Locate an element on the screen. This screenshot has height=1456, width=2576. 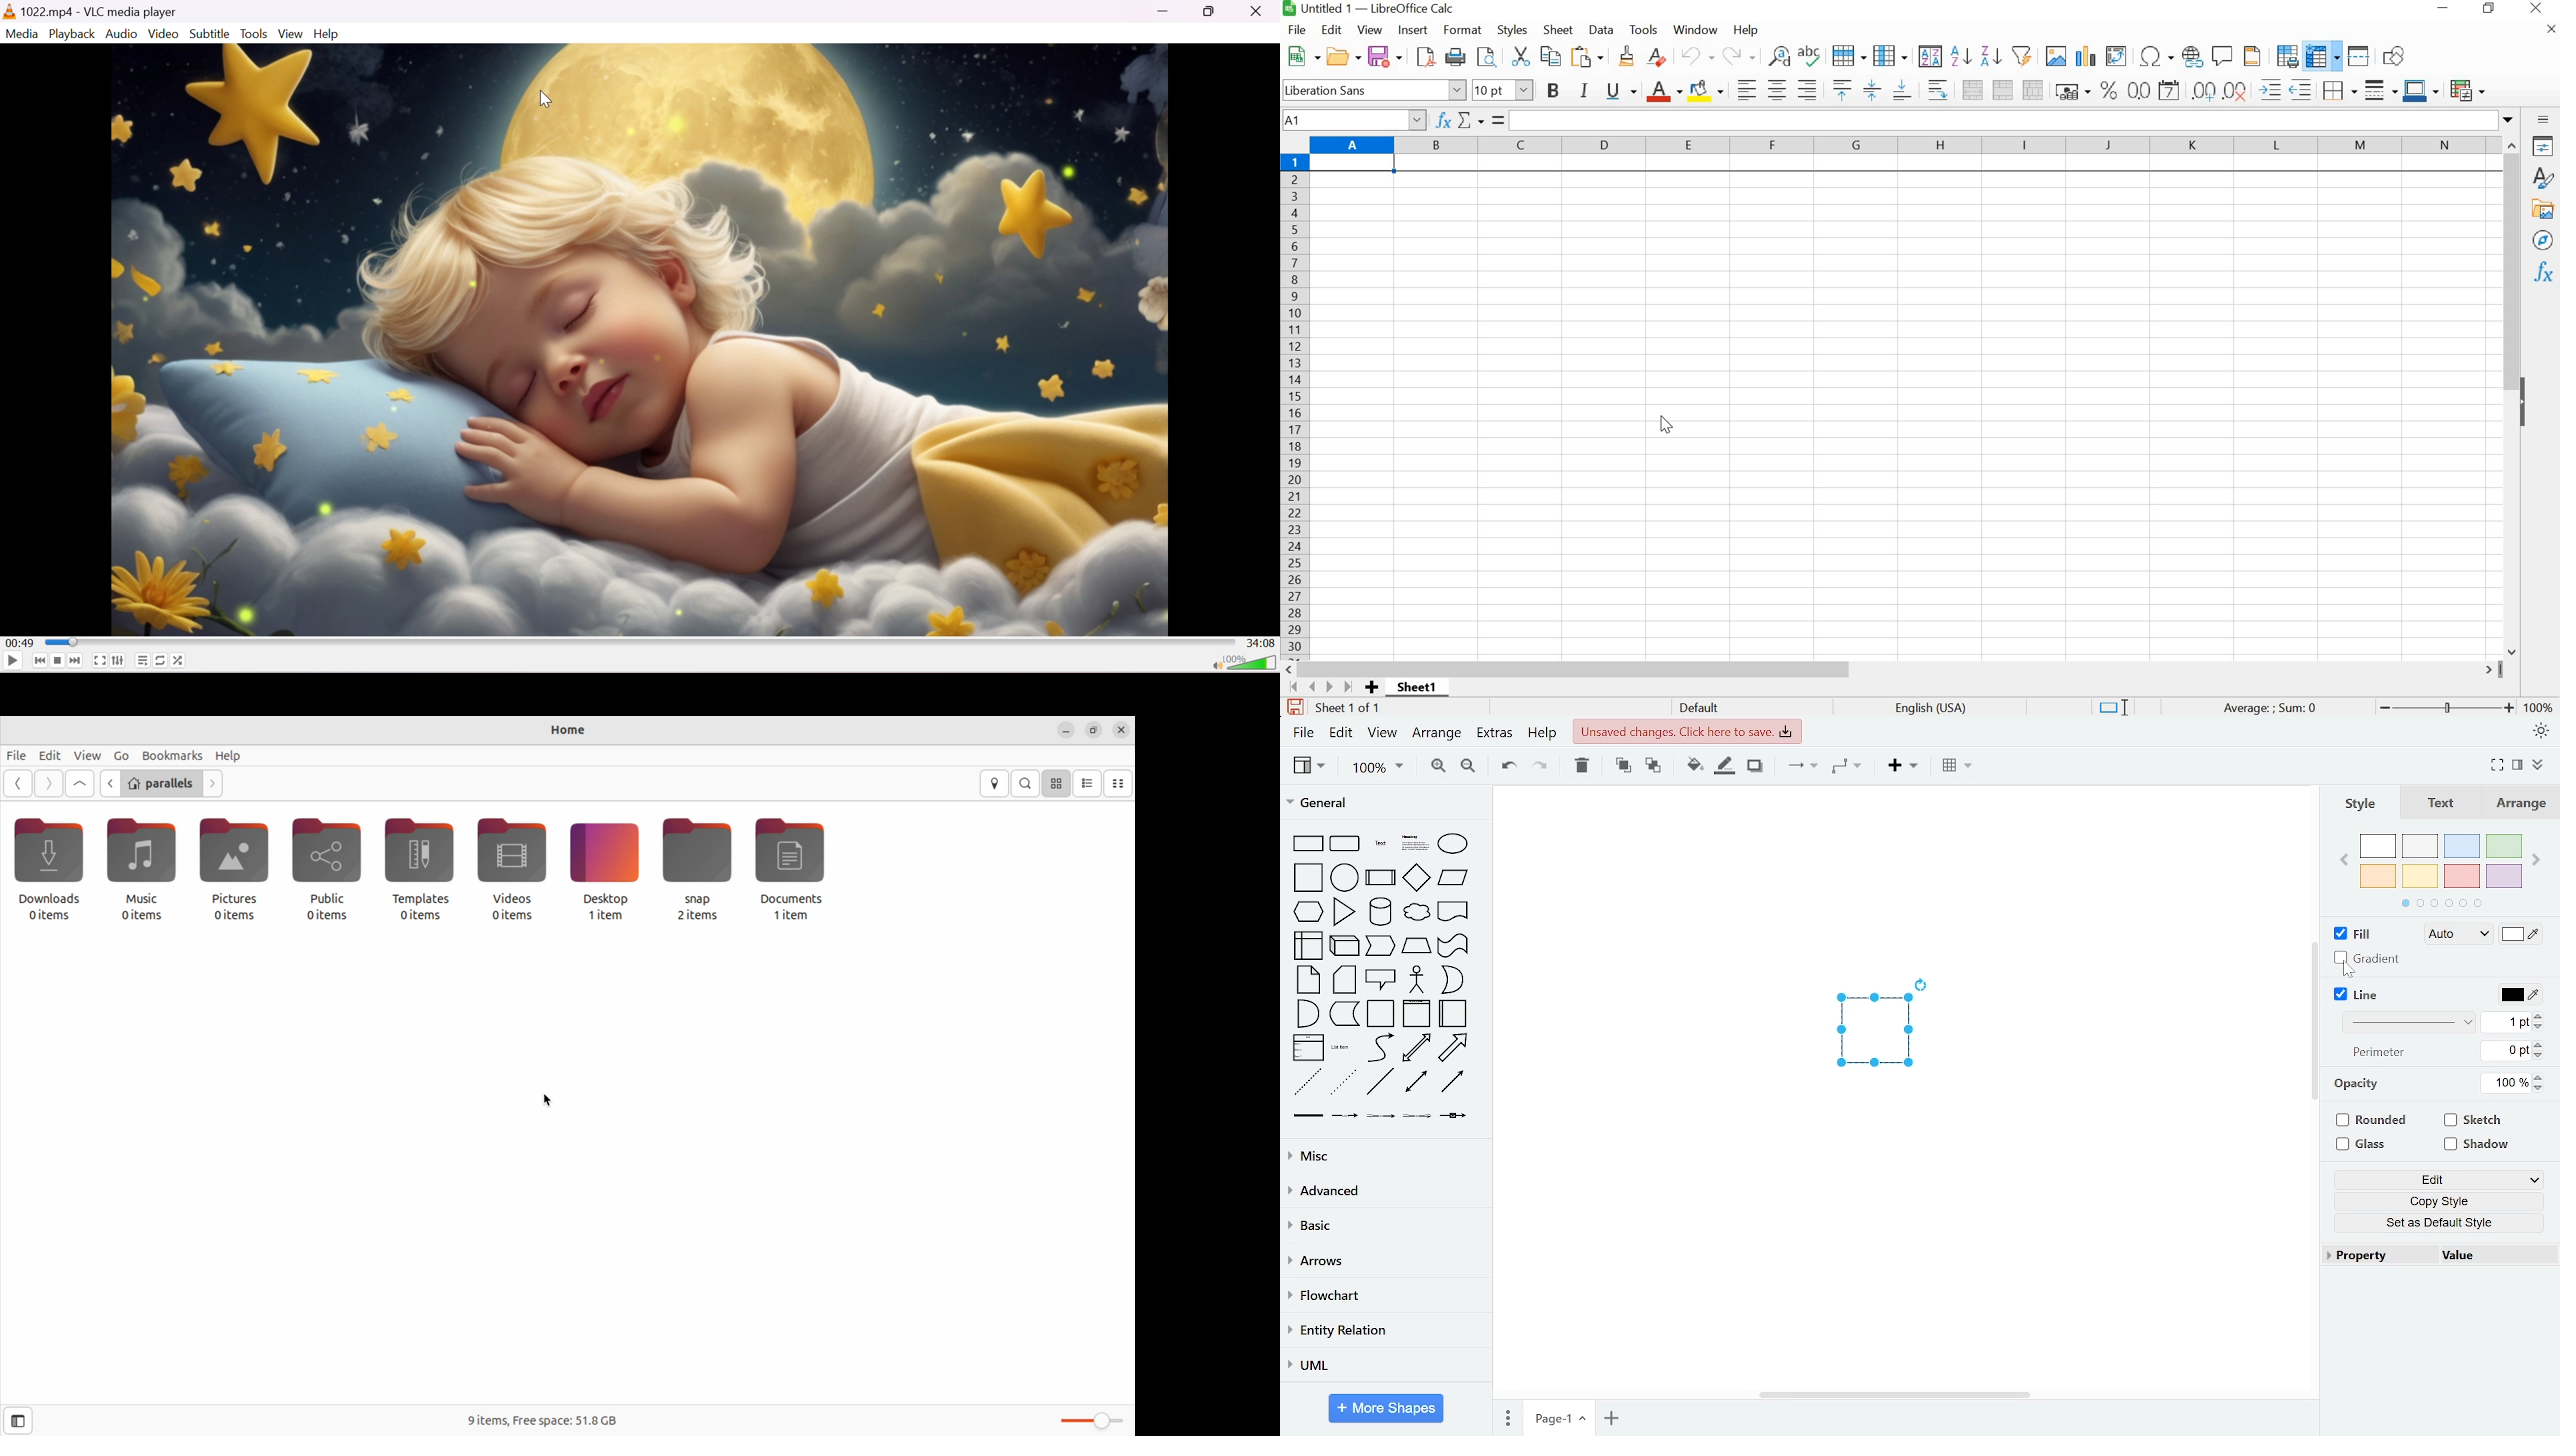
DATA is located at coordinates (1603, 30).